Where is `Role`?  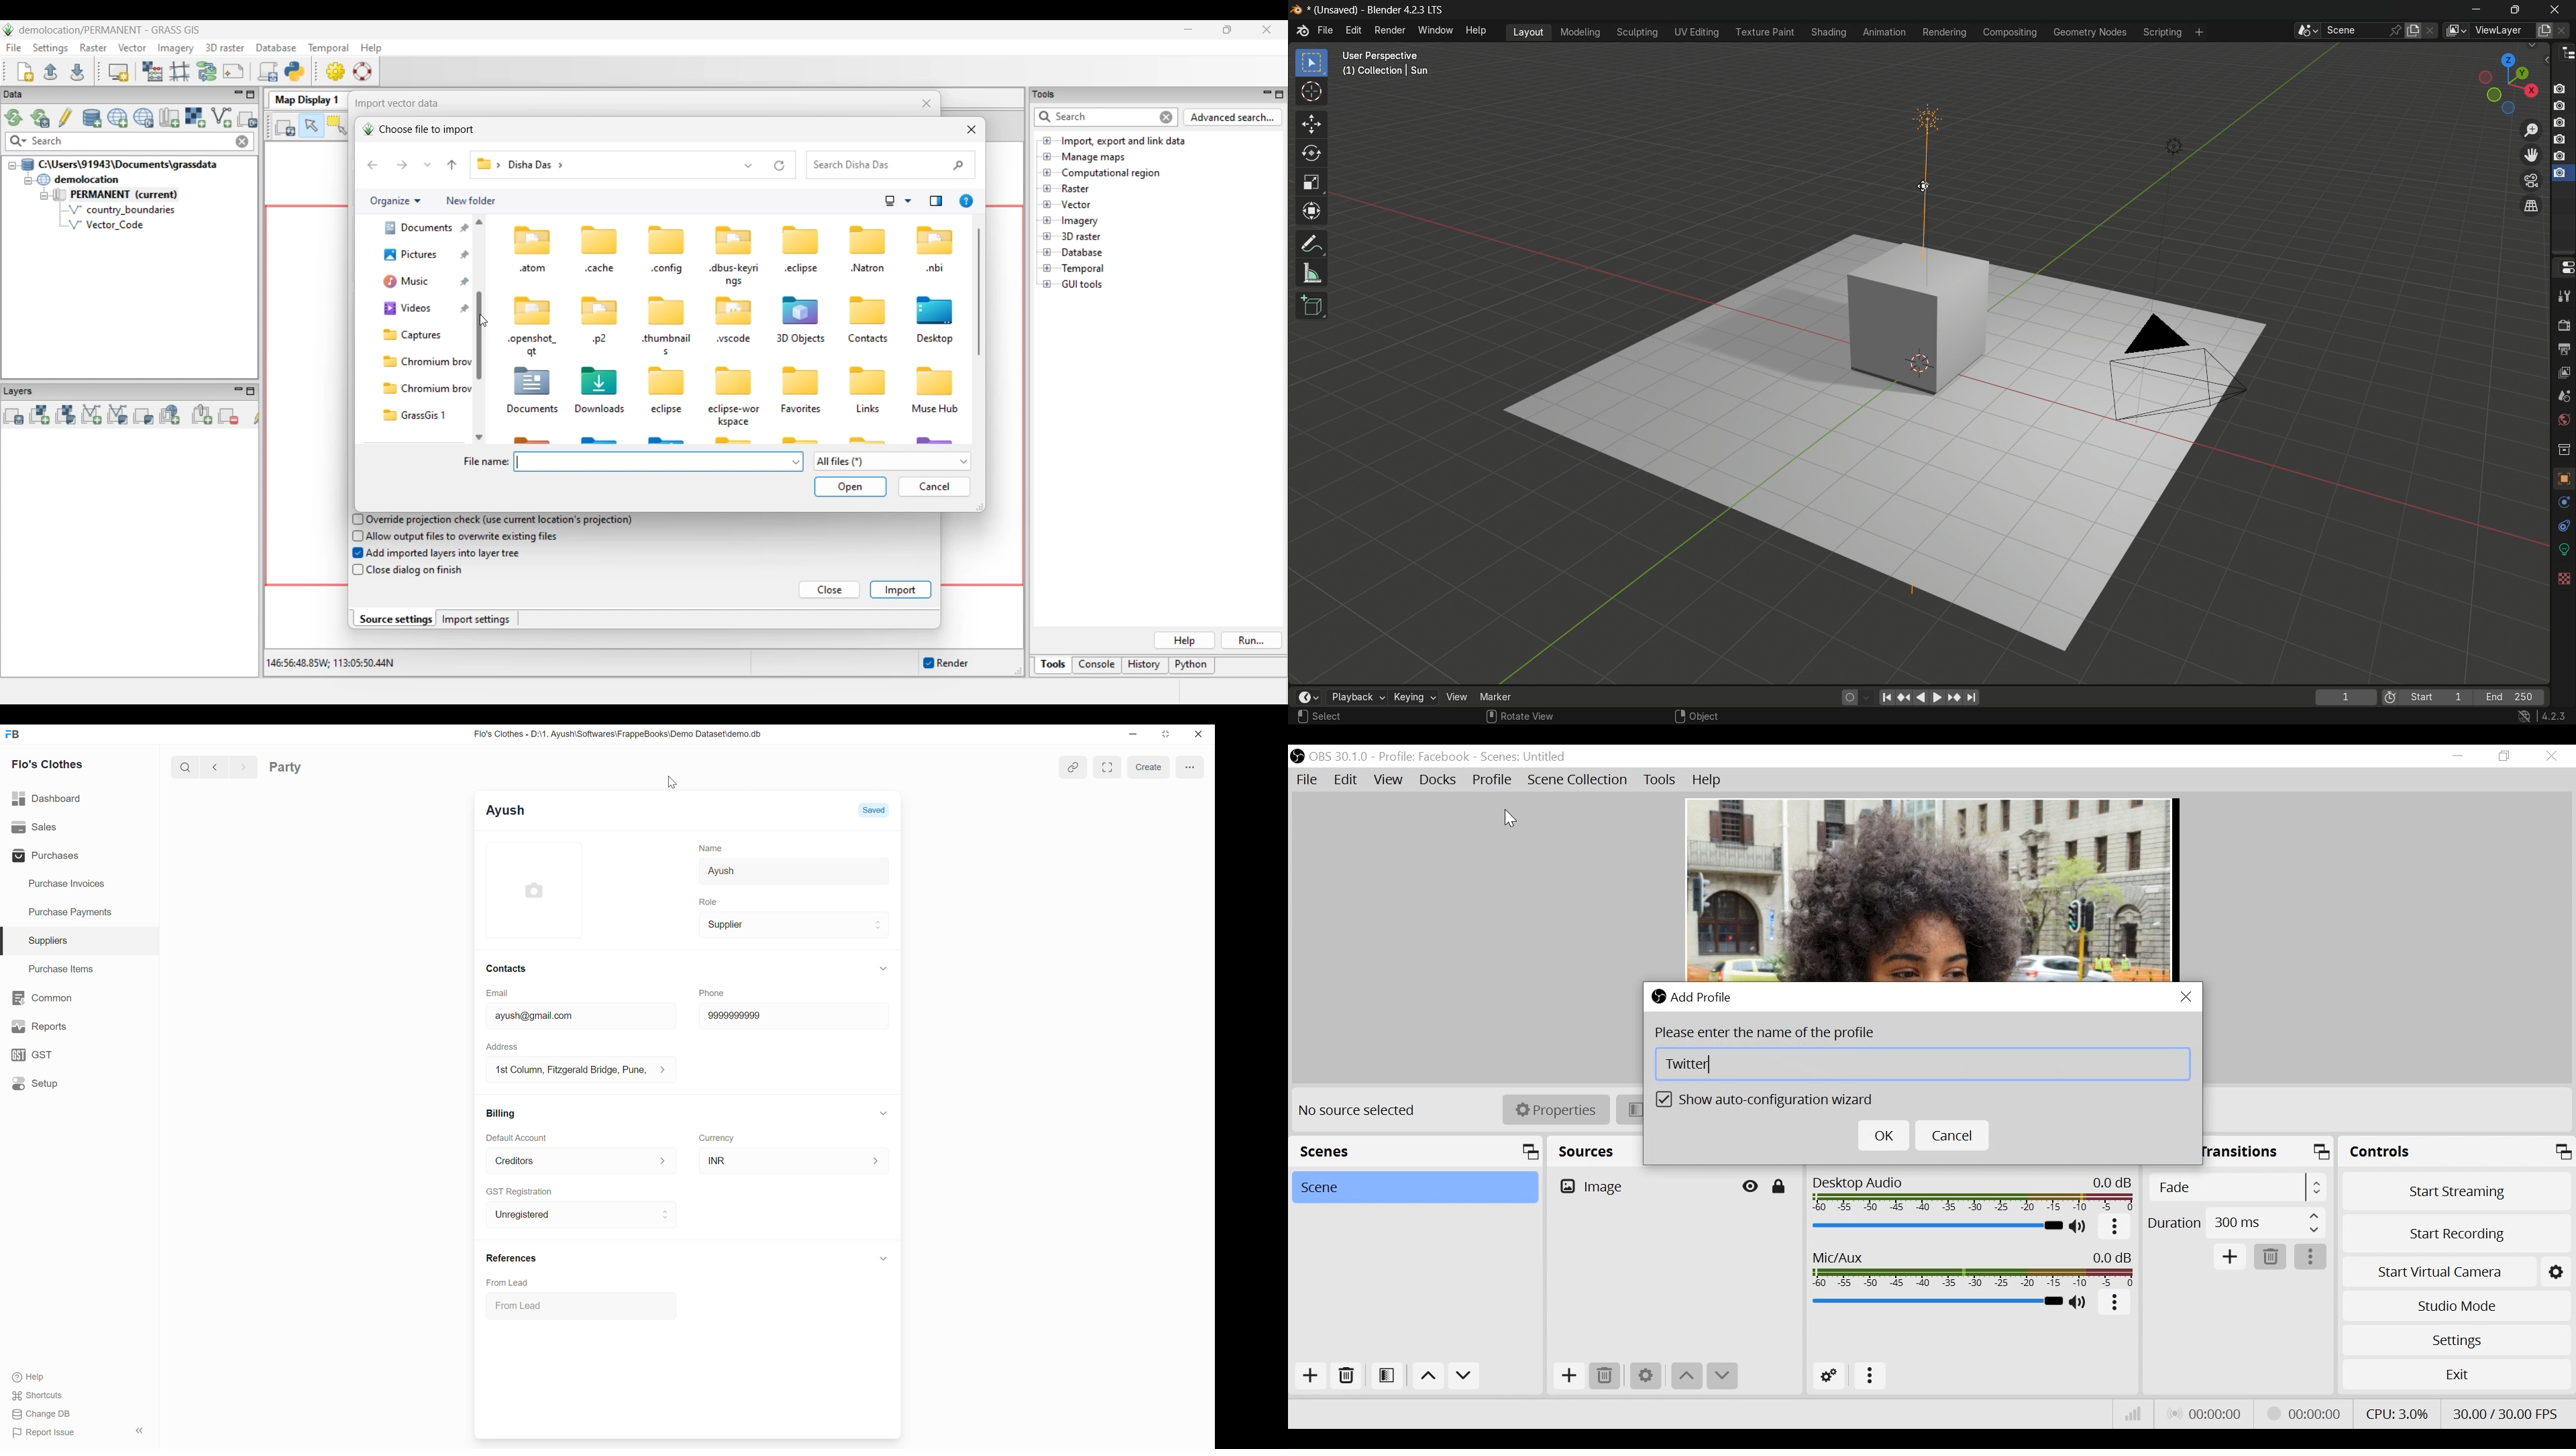 Role is located at coordinates (708, 902).